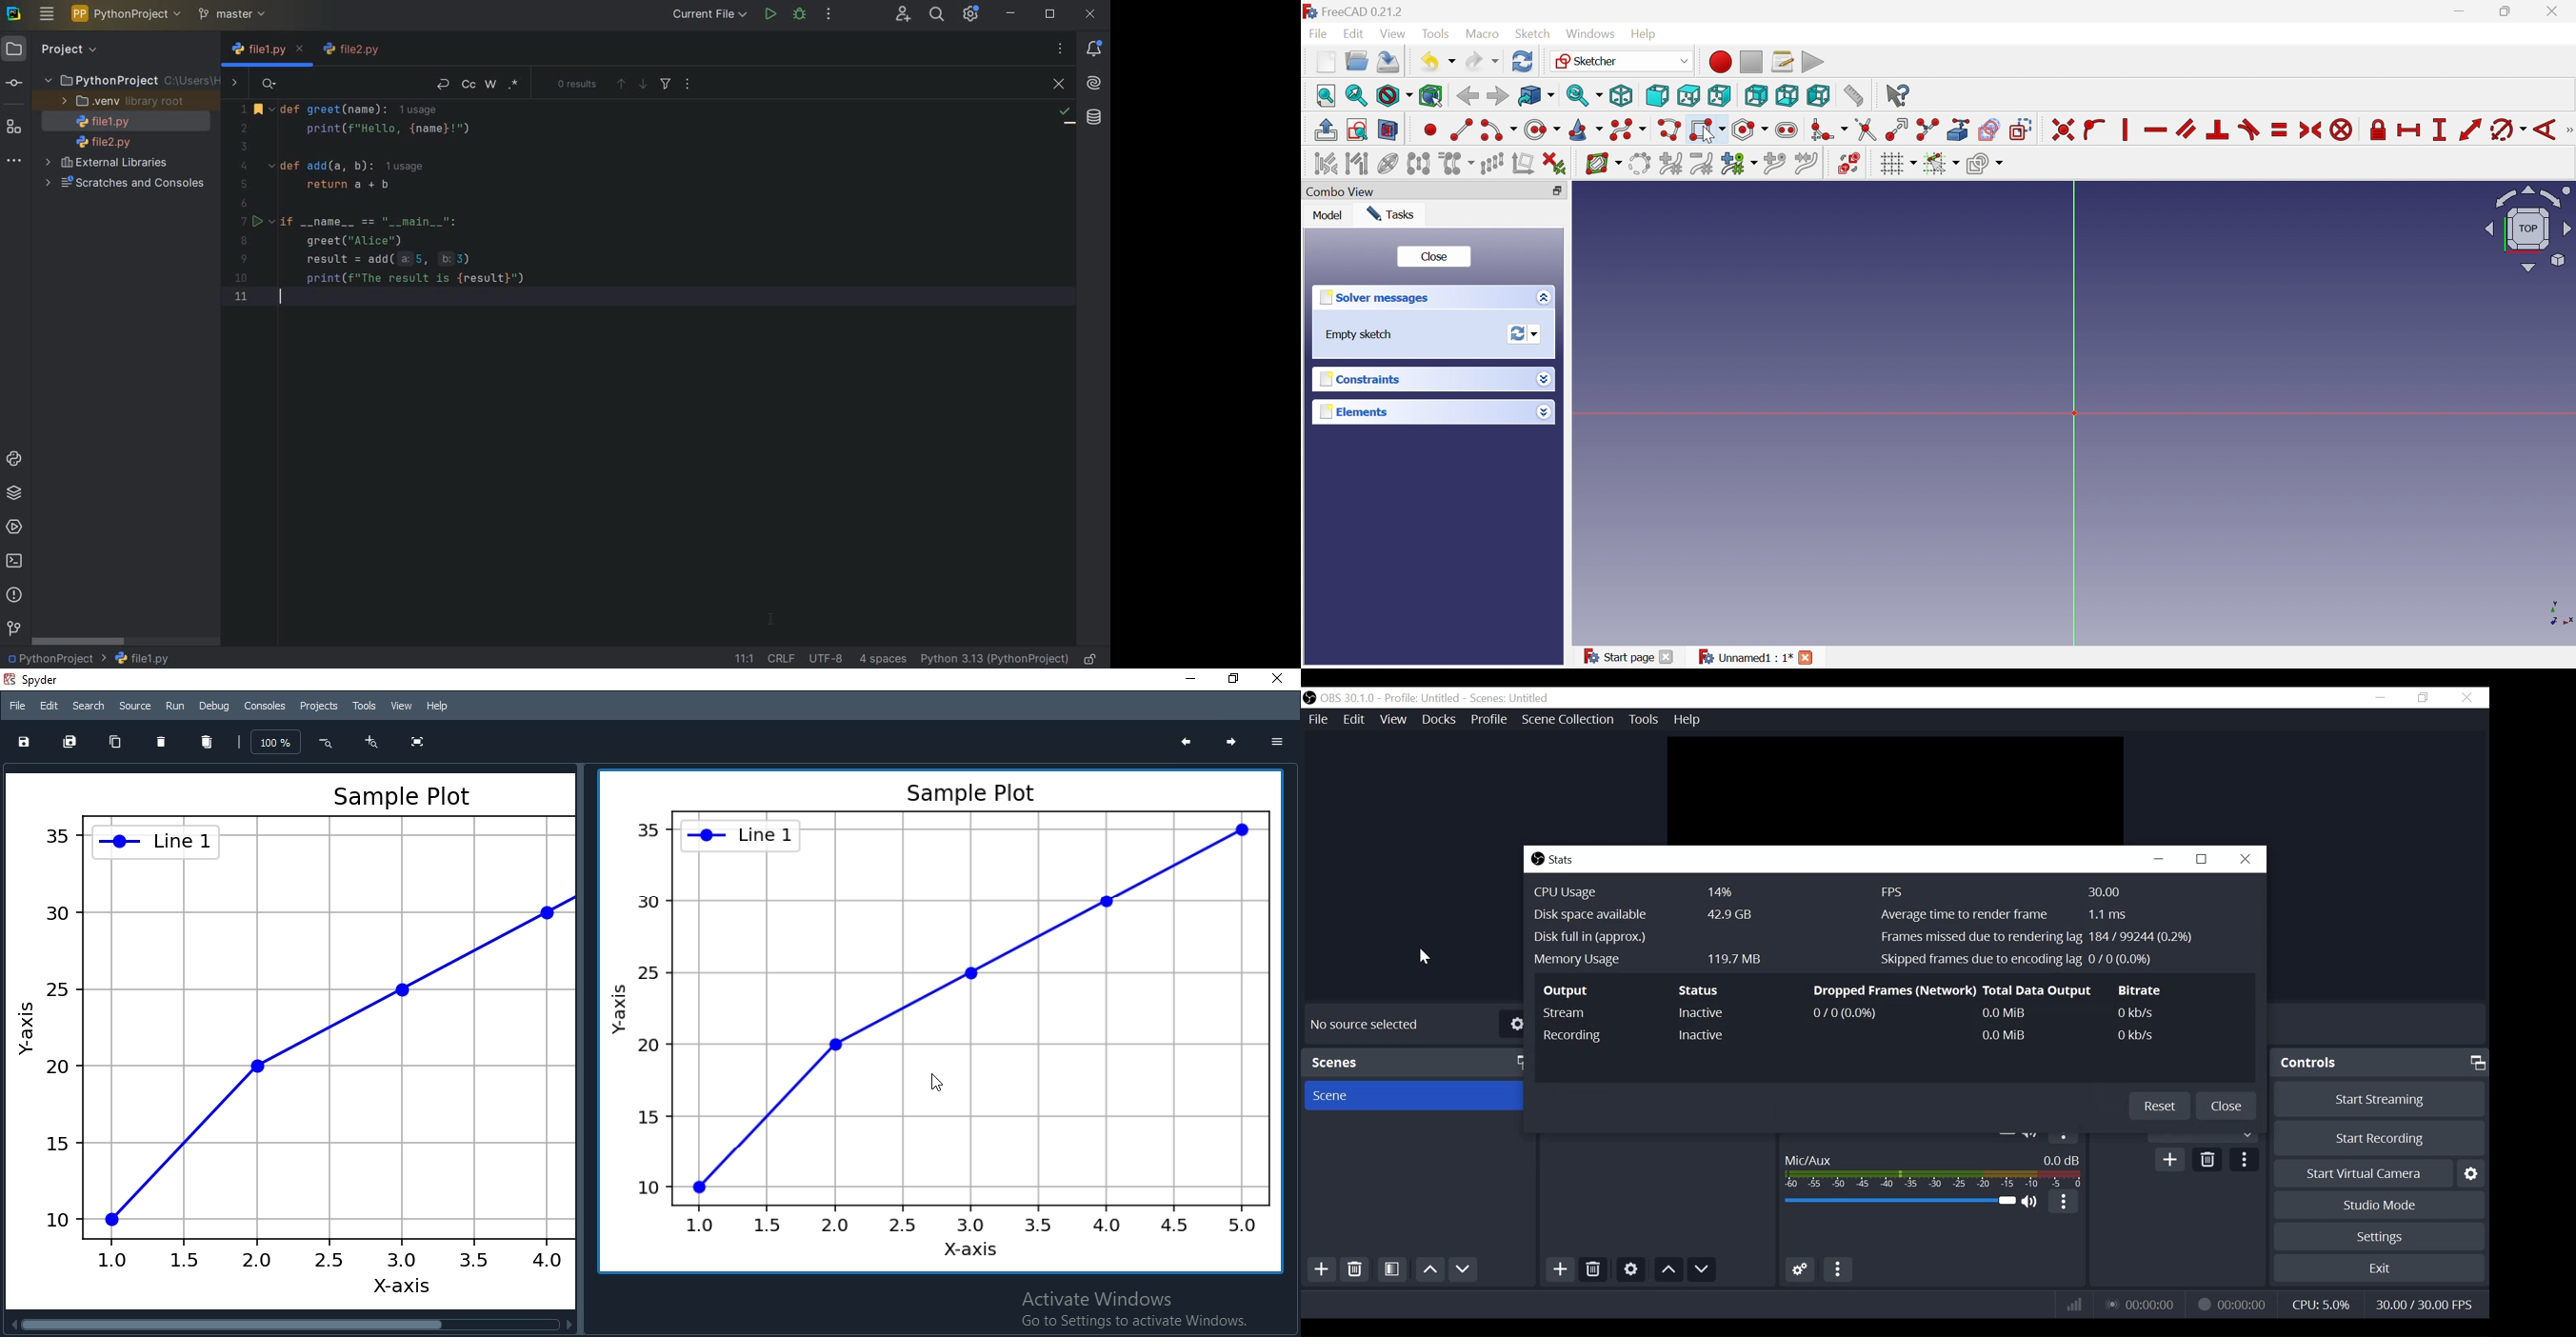 The image size is (2576, 1344). Describe the element at coordinates (1180, 679) in the screenshot. I see `Minimise` at that location.